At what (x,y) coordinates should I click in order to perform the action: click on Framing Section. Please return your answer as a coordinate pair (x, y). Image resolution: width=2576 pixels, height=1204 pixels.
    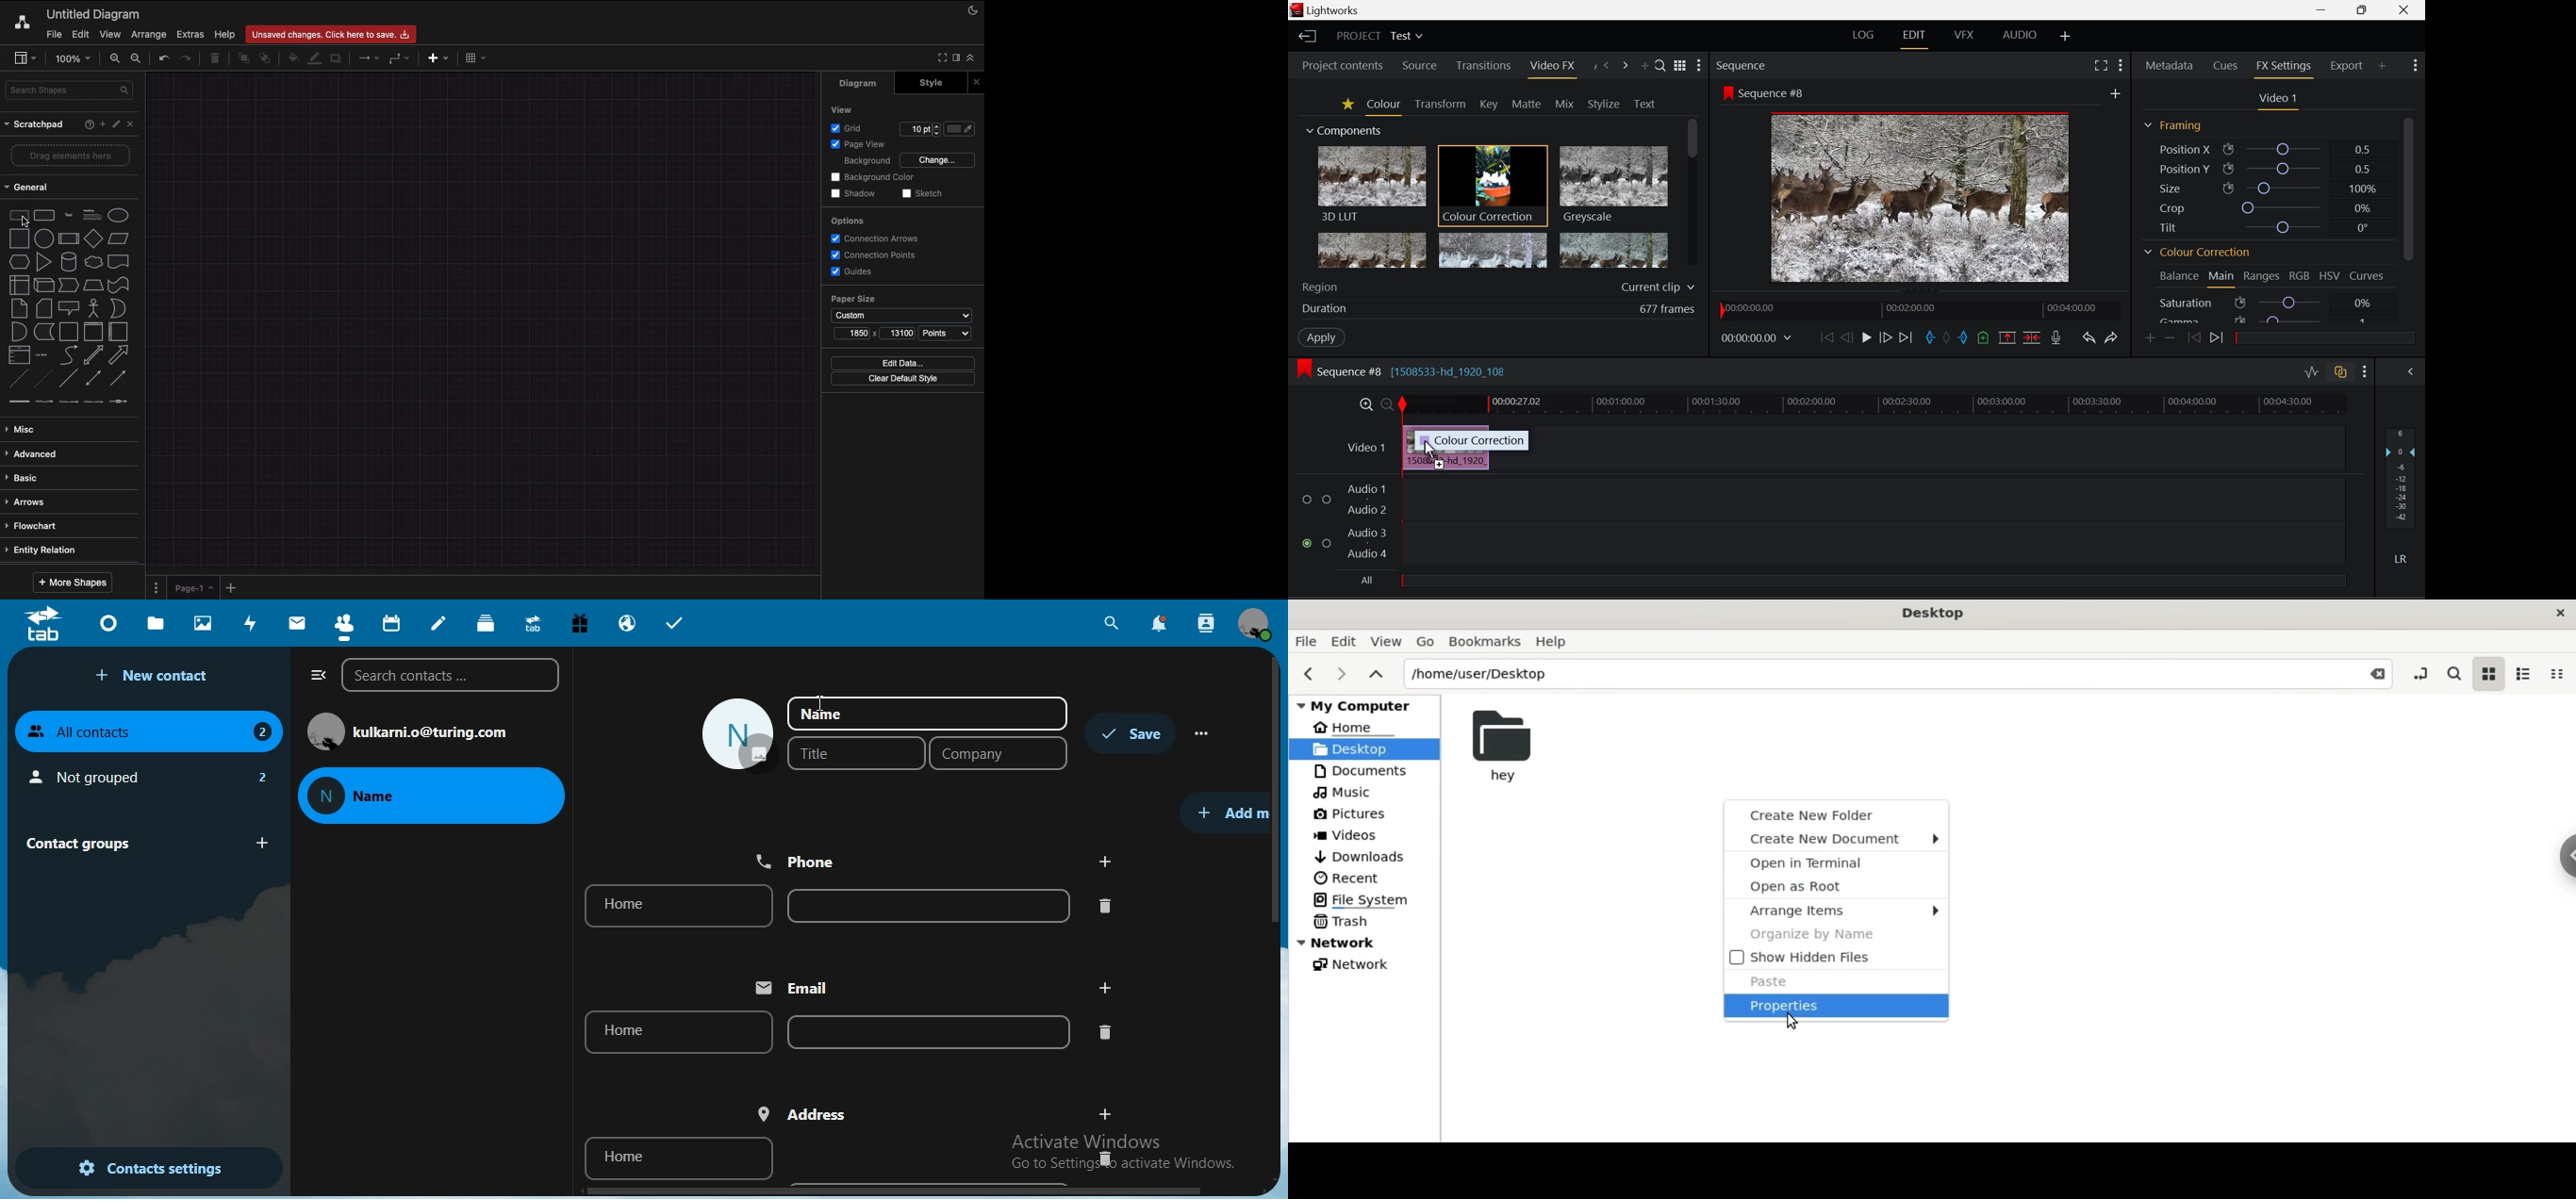
    Looking at the image, I should click on (2174, 126).